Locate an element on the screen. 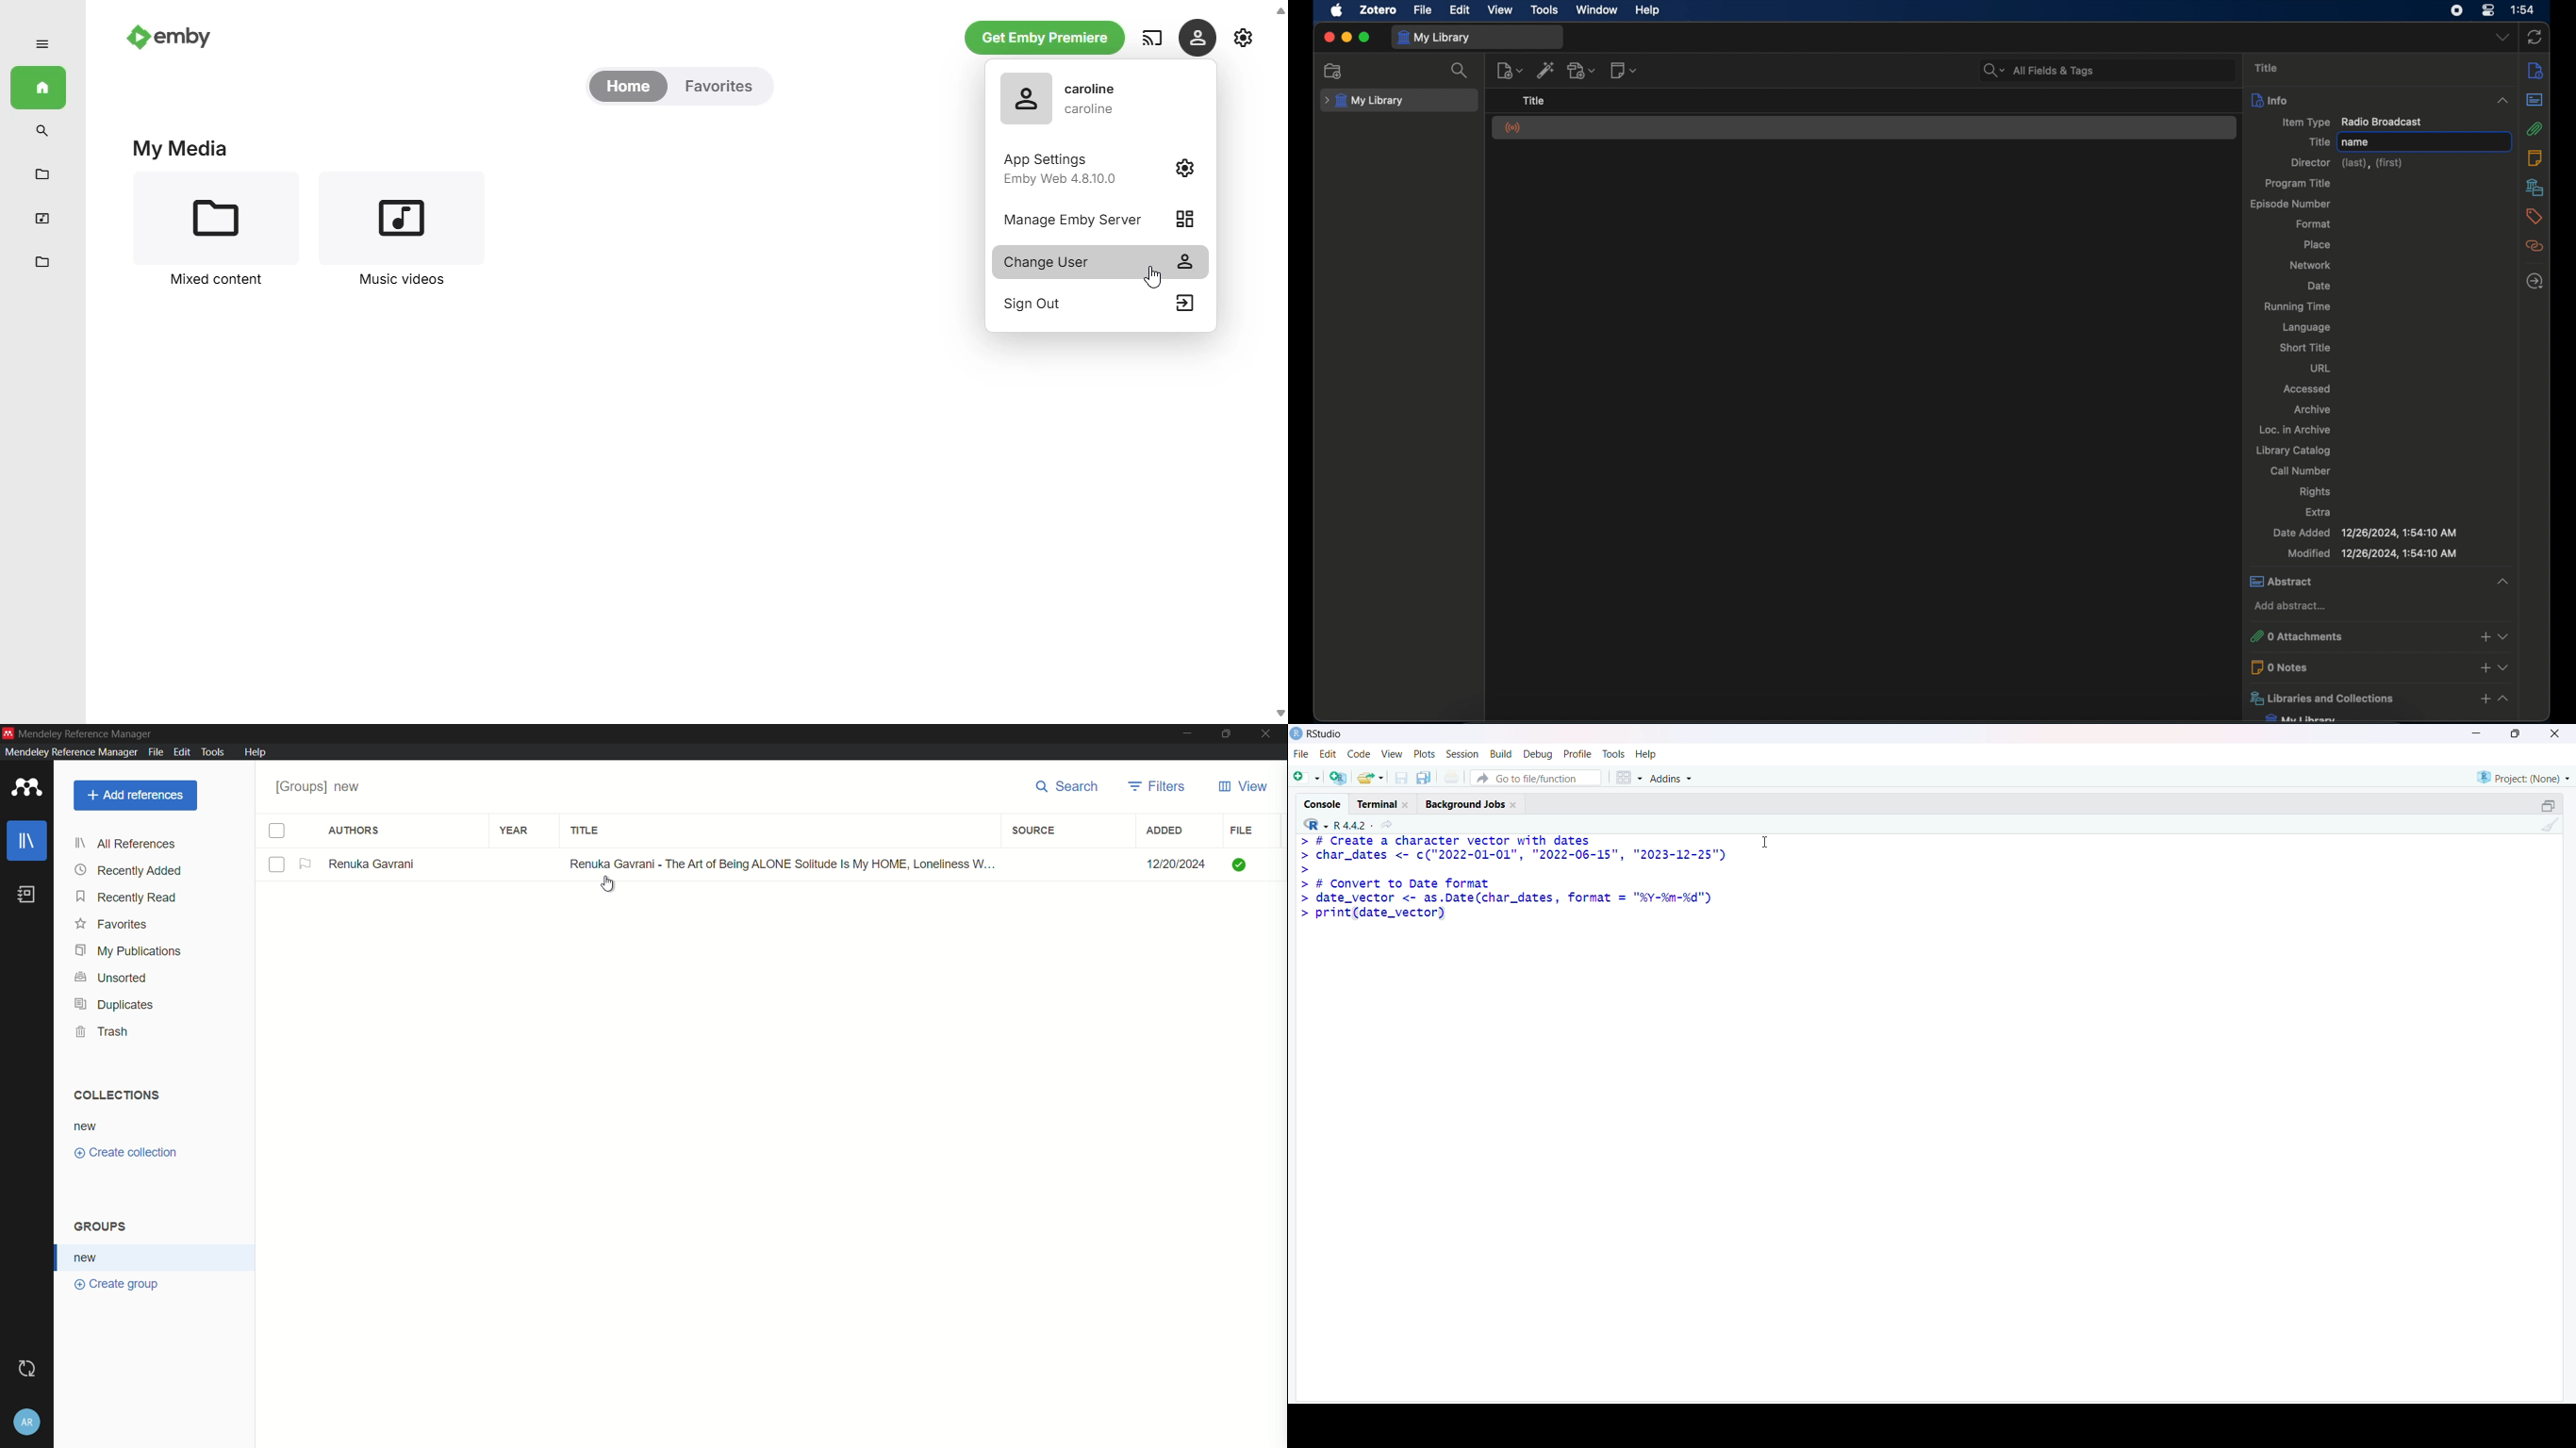 The image size is (2576, 1456). View the current working directory is located at coordinates (1390, 824).